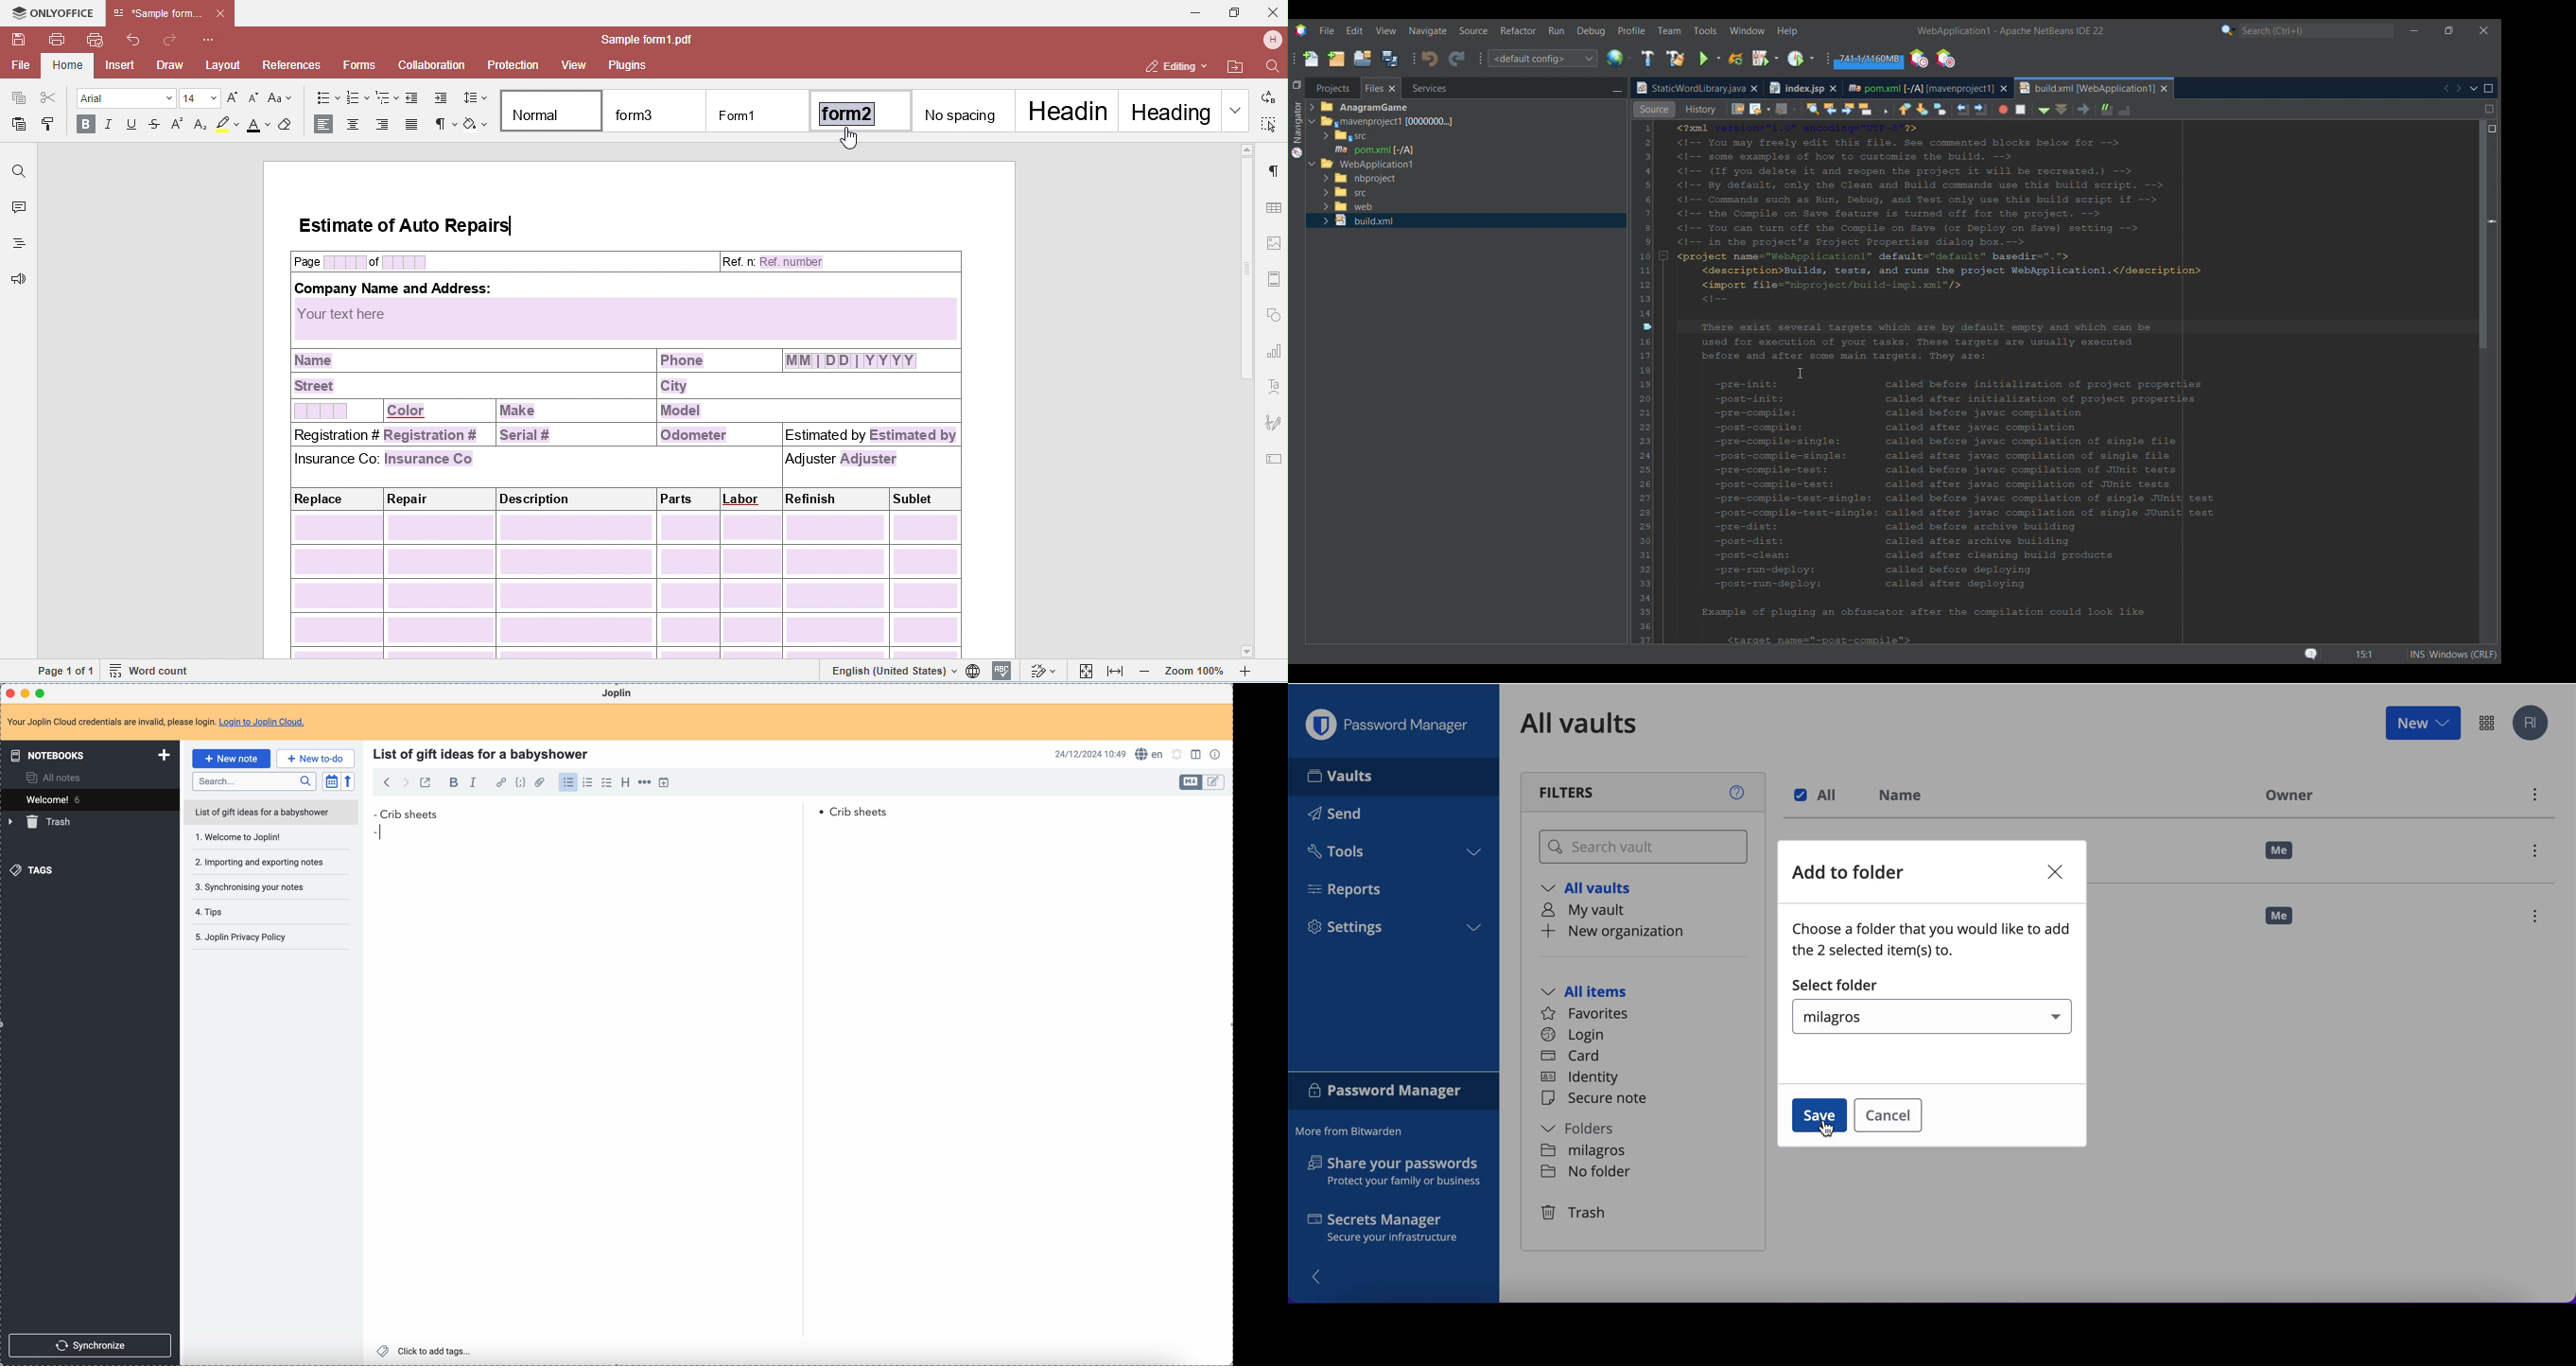  What do you see at coordinates (378, 831) in the screenshot?
I see `bullet point` at bounding box center [378, 831].